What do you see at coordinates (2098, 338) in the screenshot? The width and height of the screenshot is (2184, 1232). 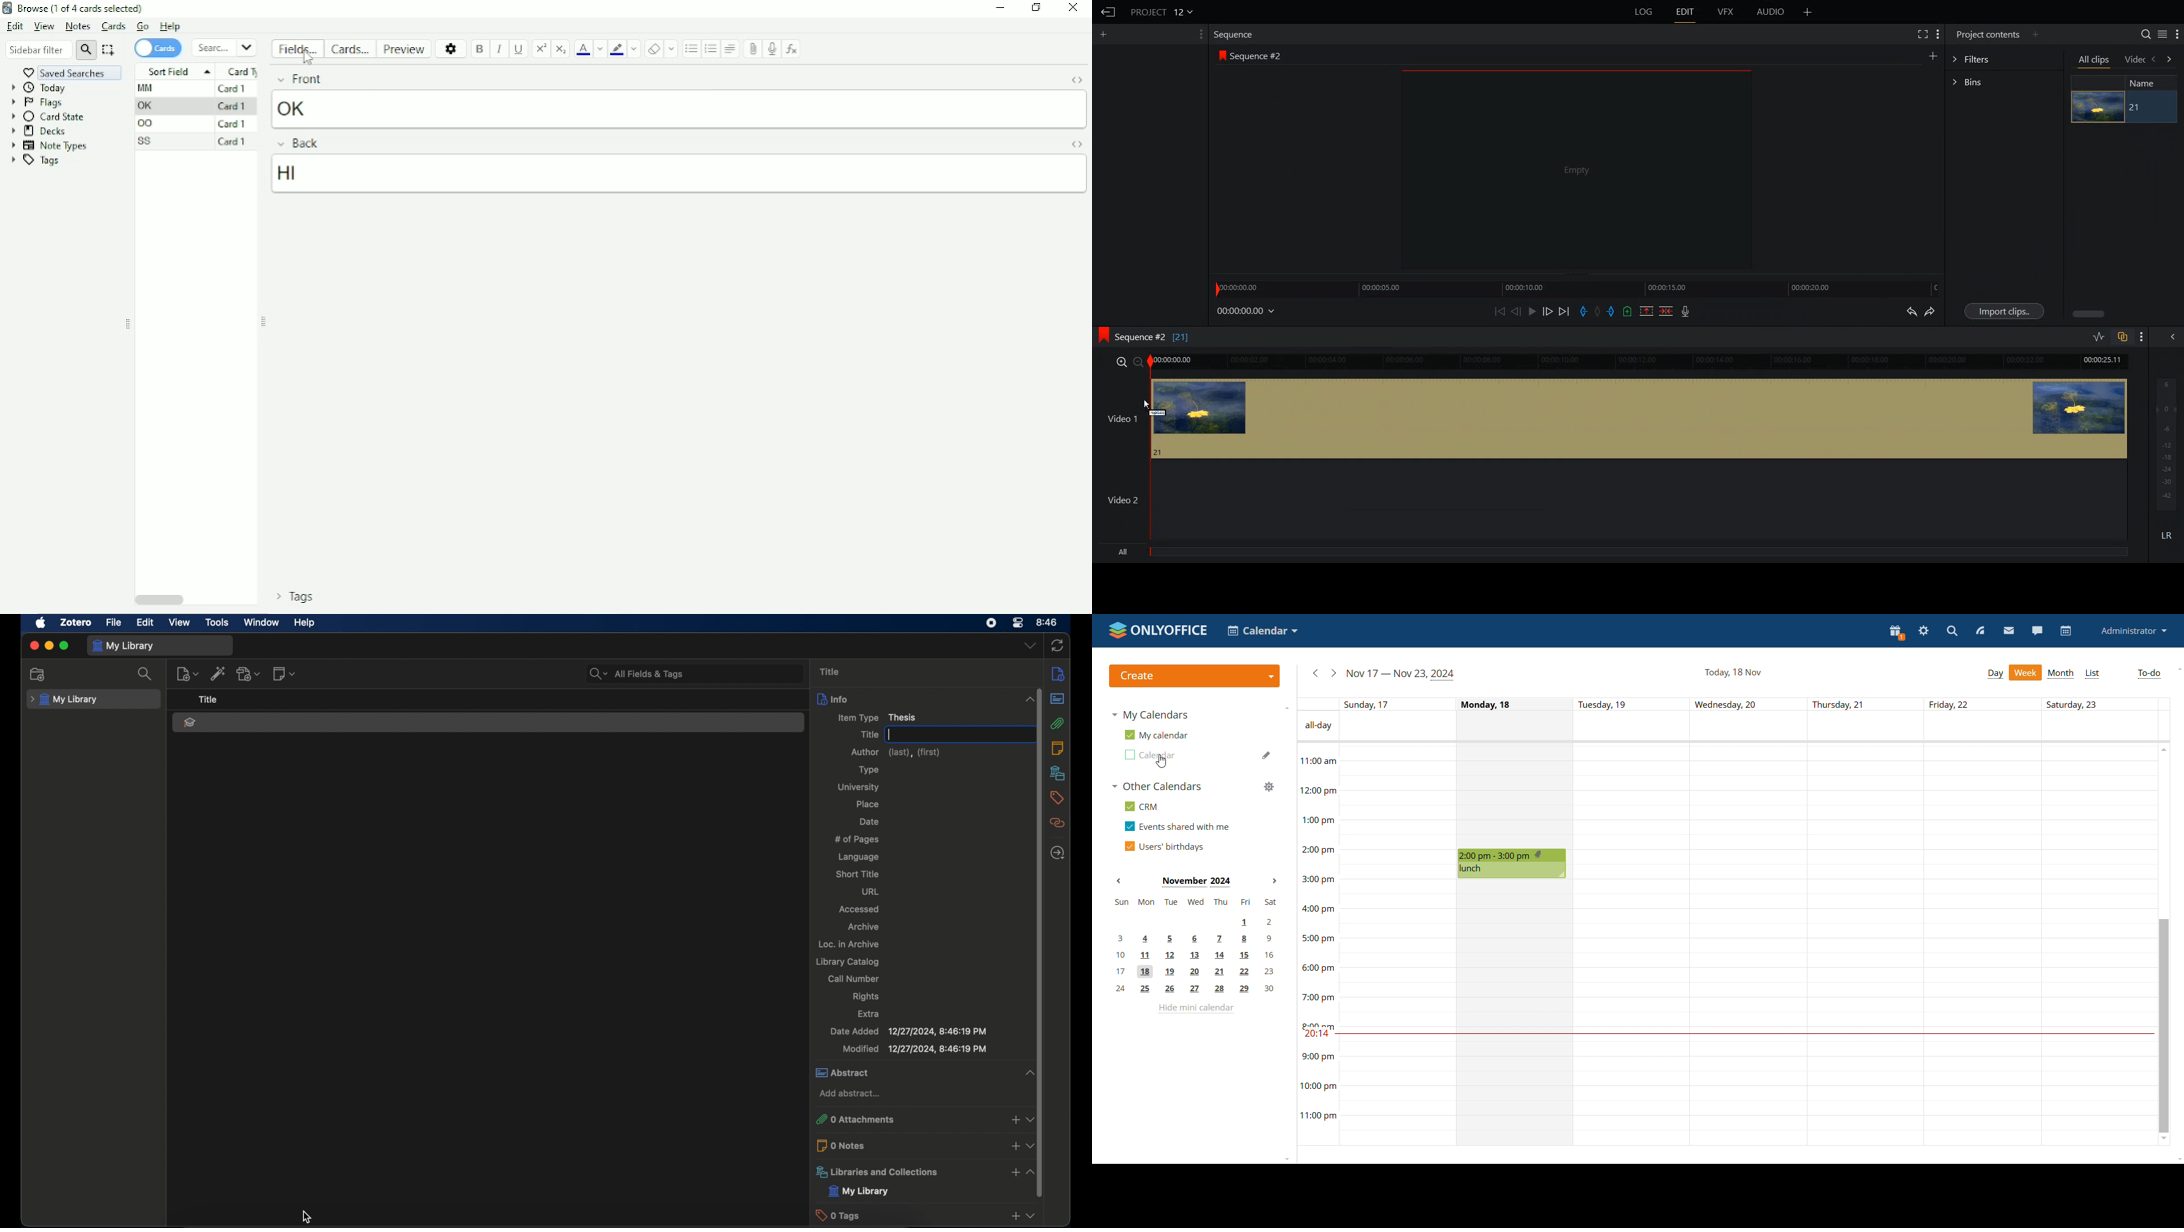 I see `Toggle Audio level editing` at bounding box center [2098, 338].